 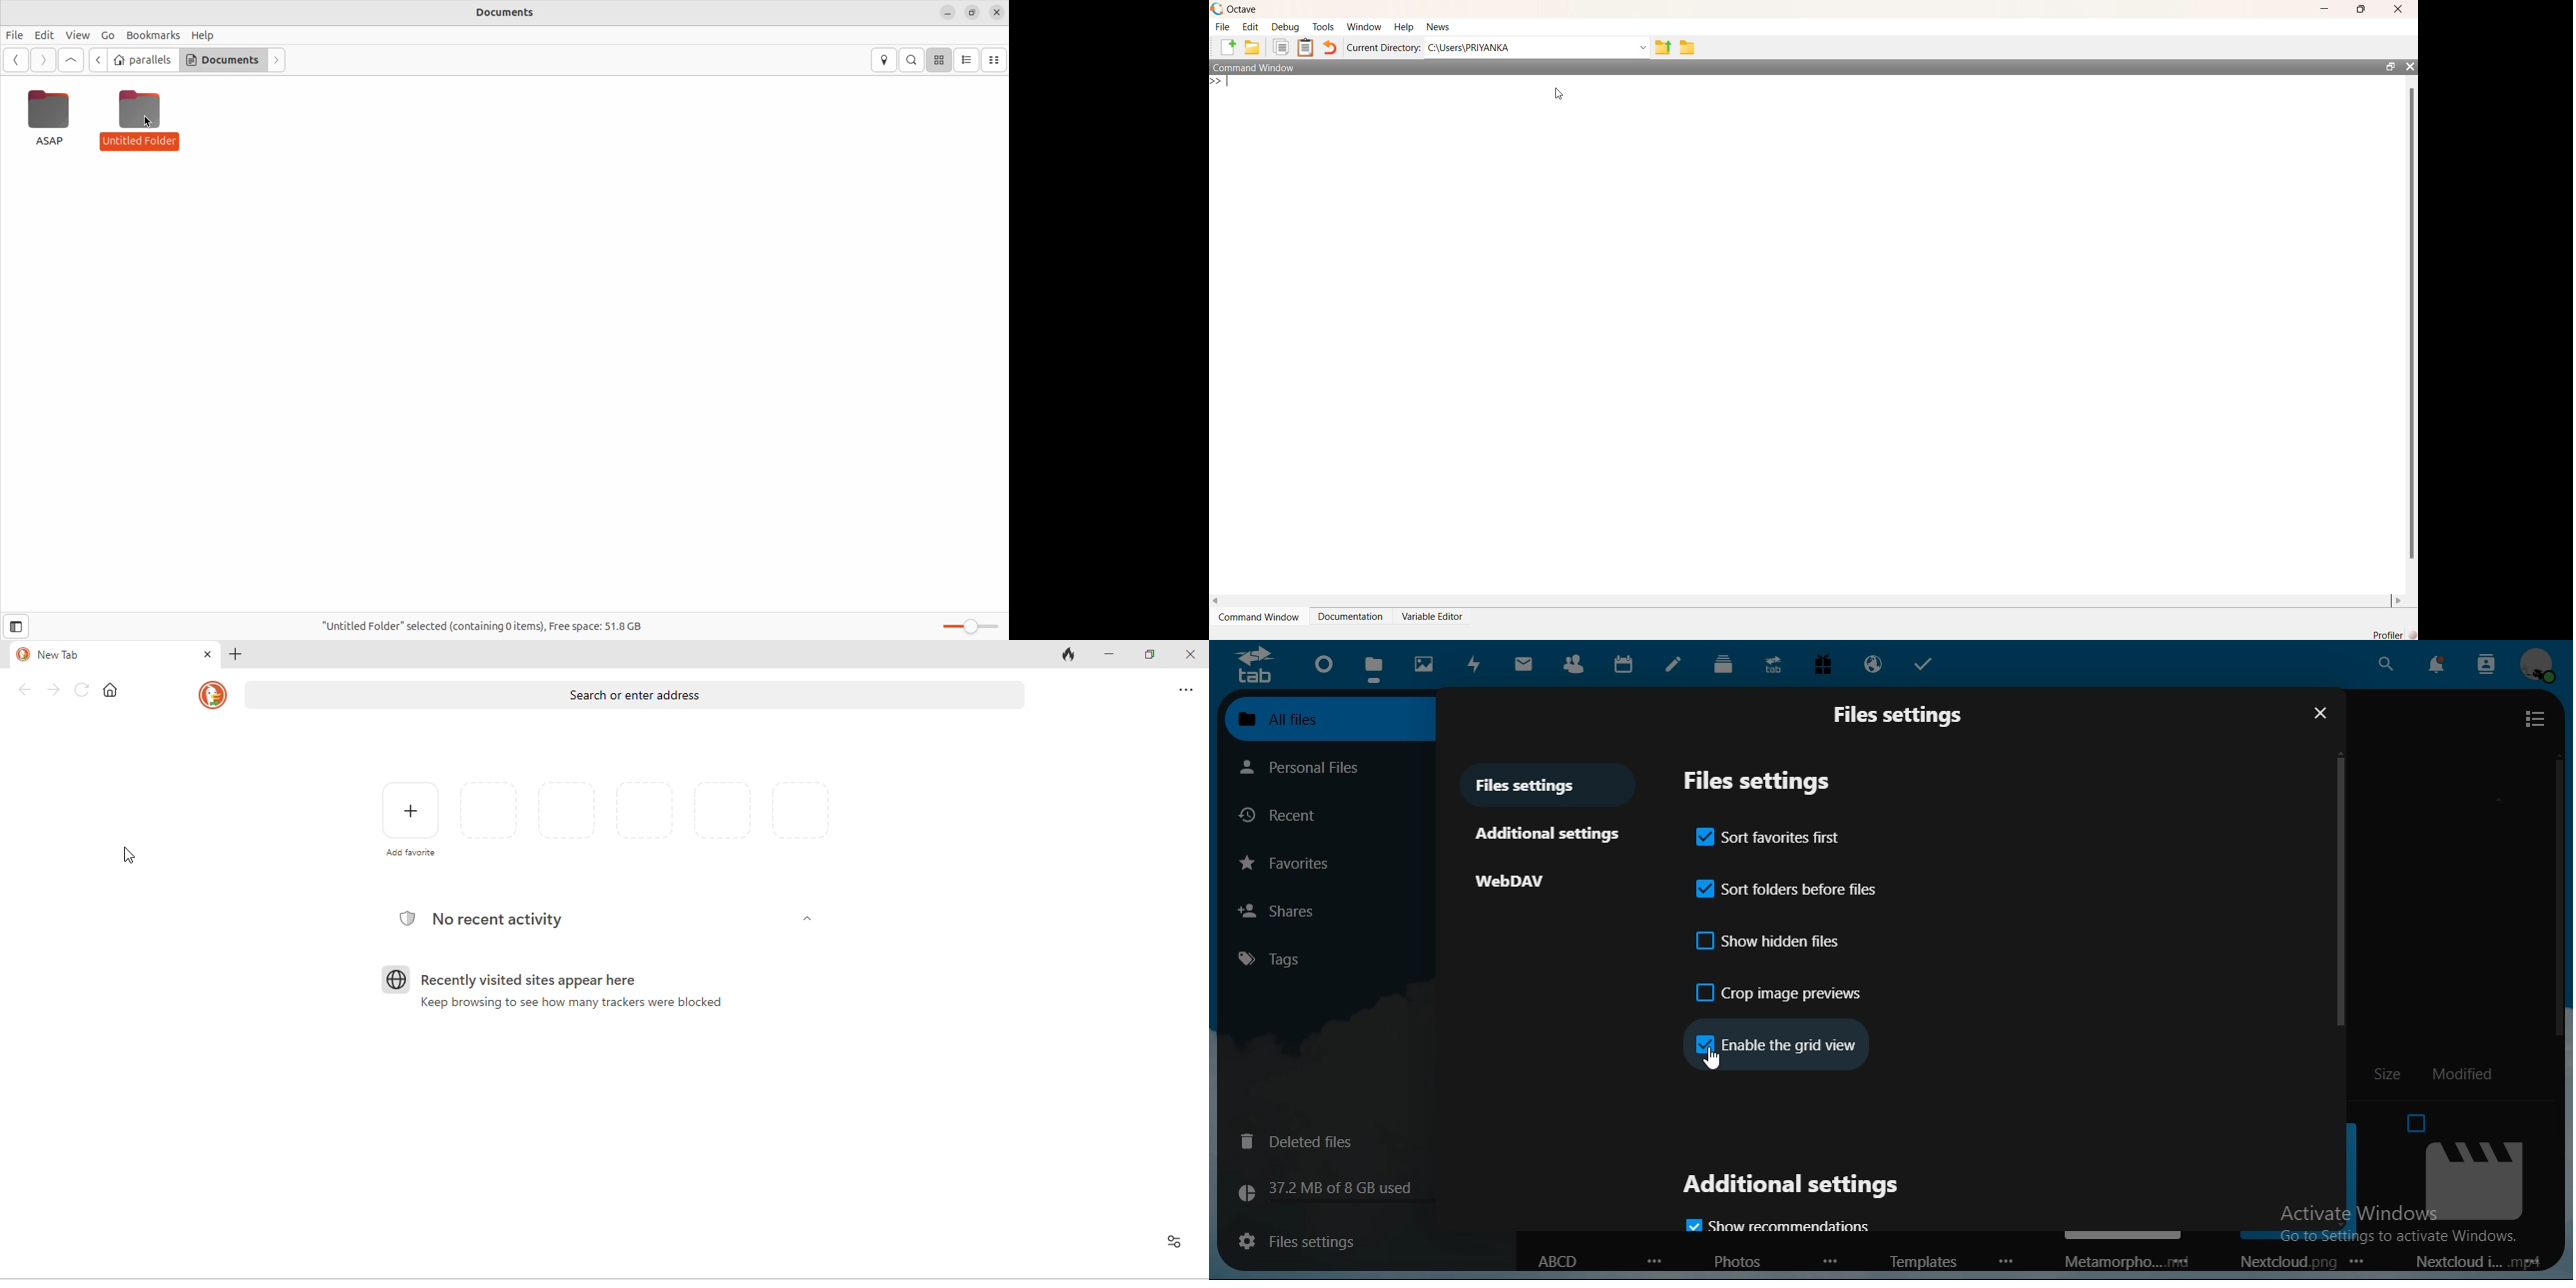 I want to click on cursor, so click(x=129, y=855).